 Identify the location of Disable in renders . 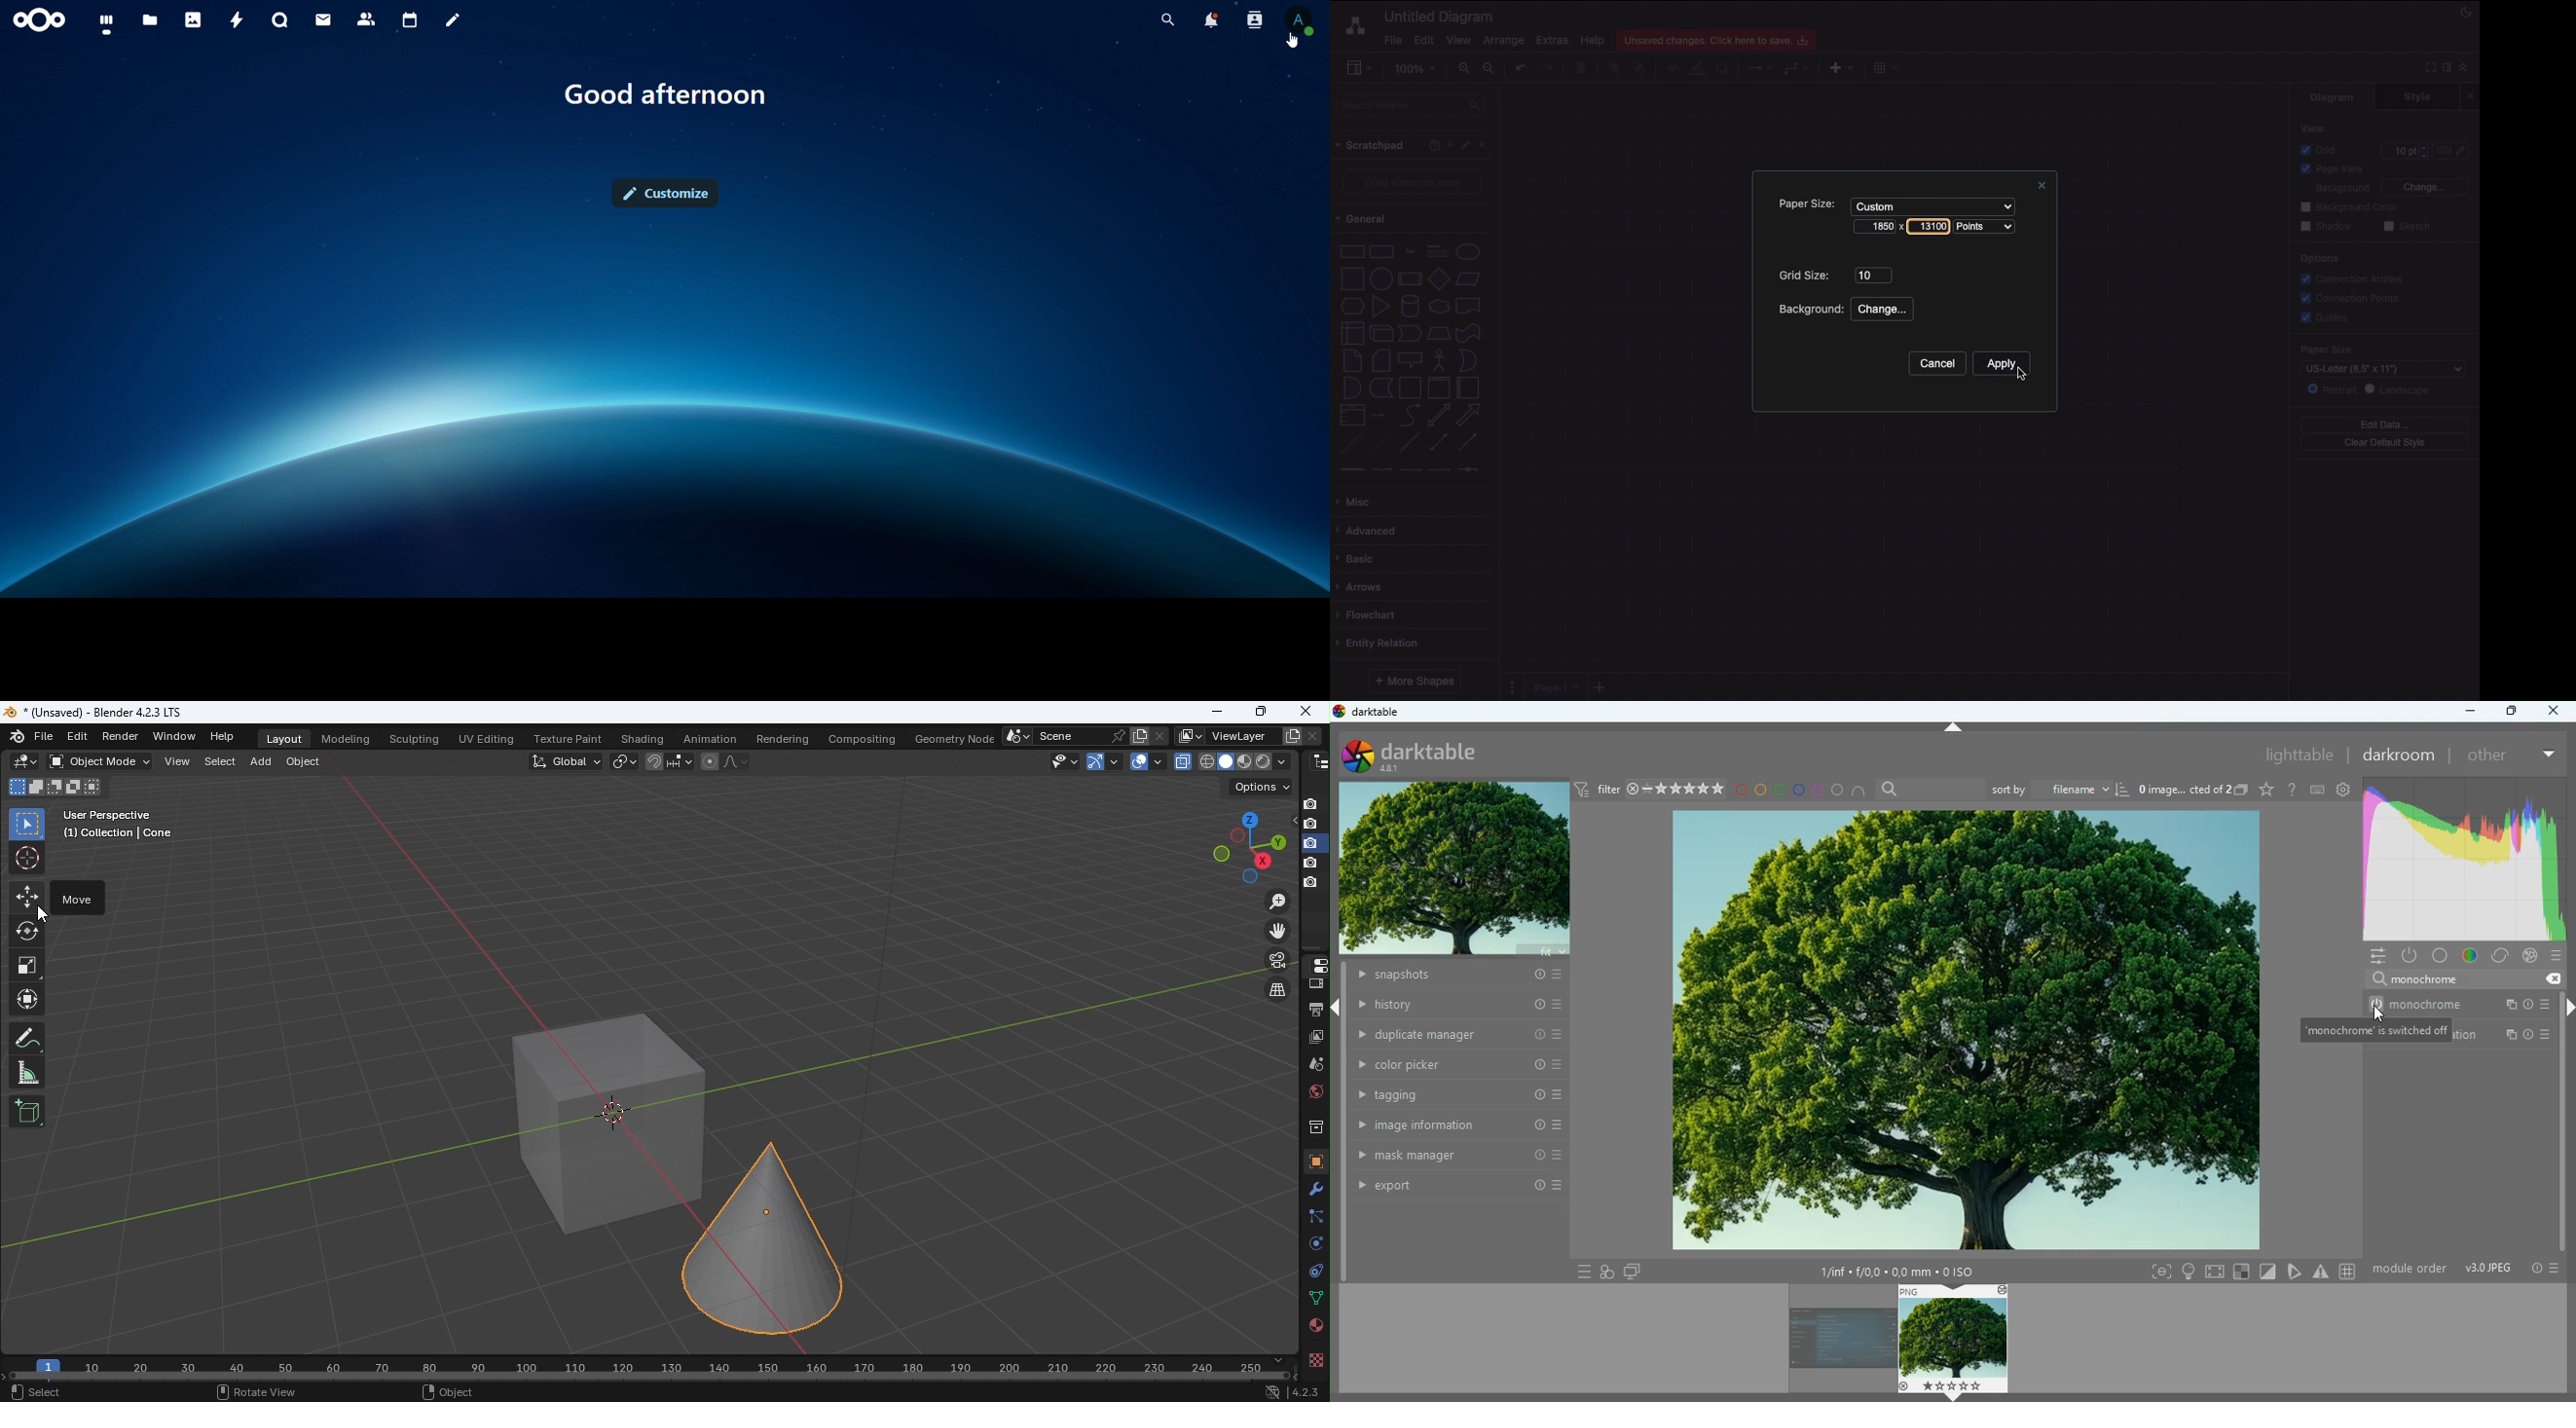
(1310, 803).